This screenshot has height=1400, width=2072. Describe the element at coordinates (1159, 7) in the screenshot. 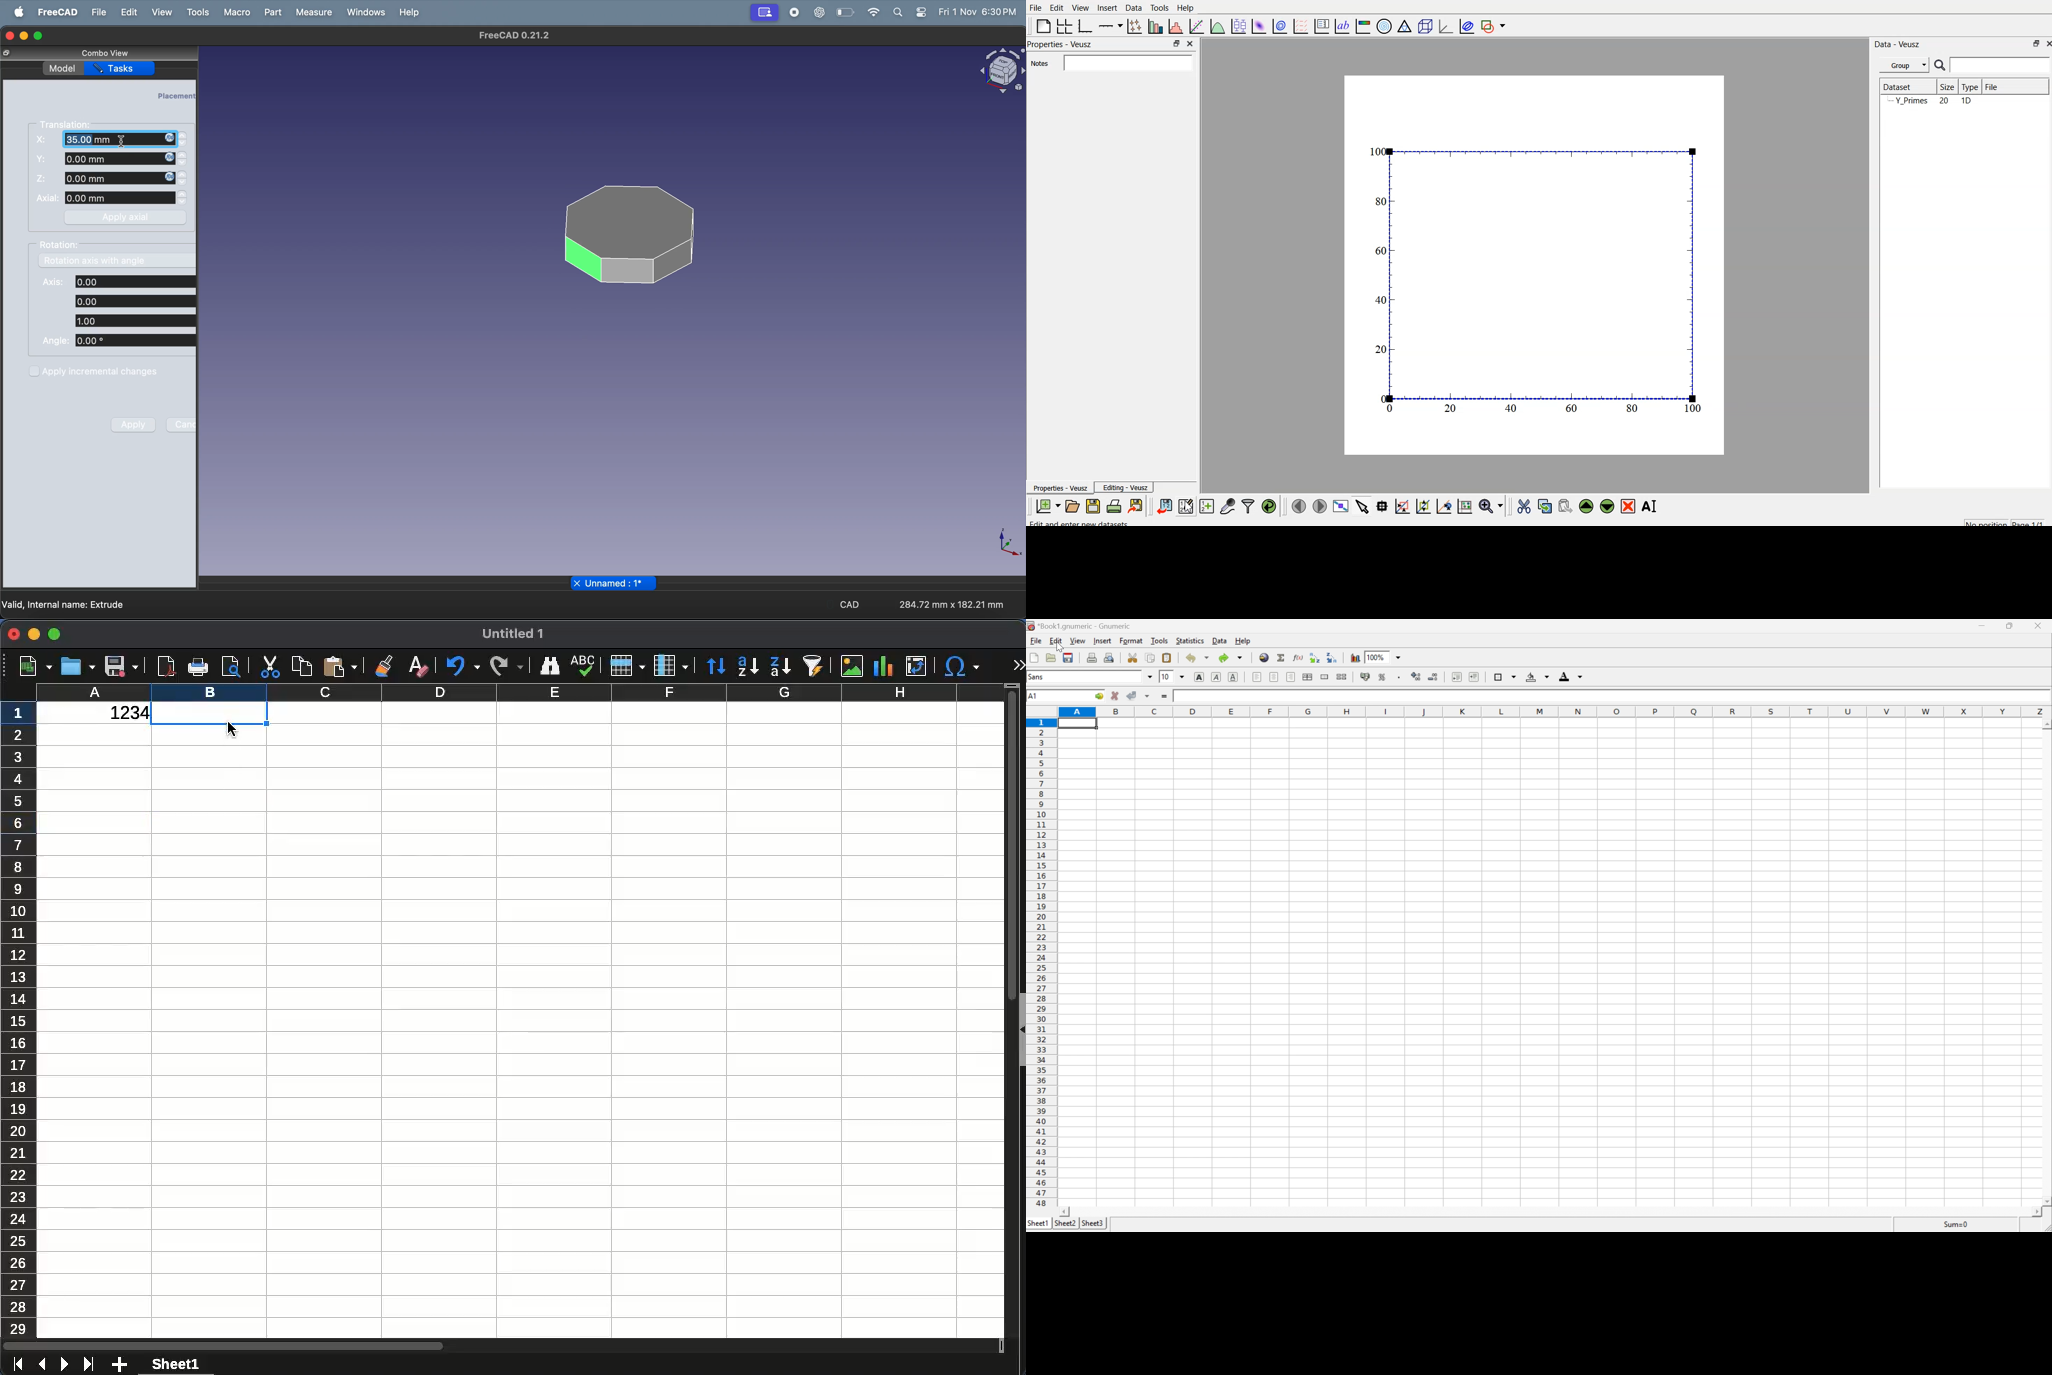

I see `Tools` at that location.